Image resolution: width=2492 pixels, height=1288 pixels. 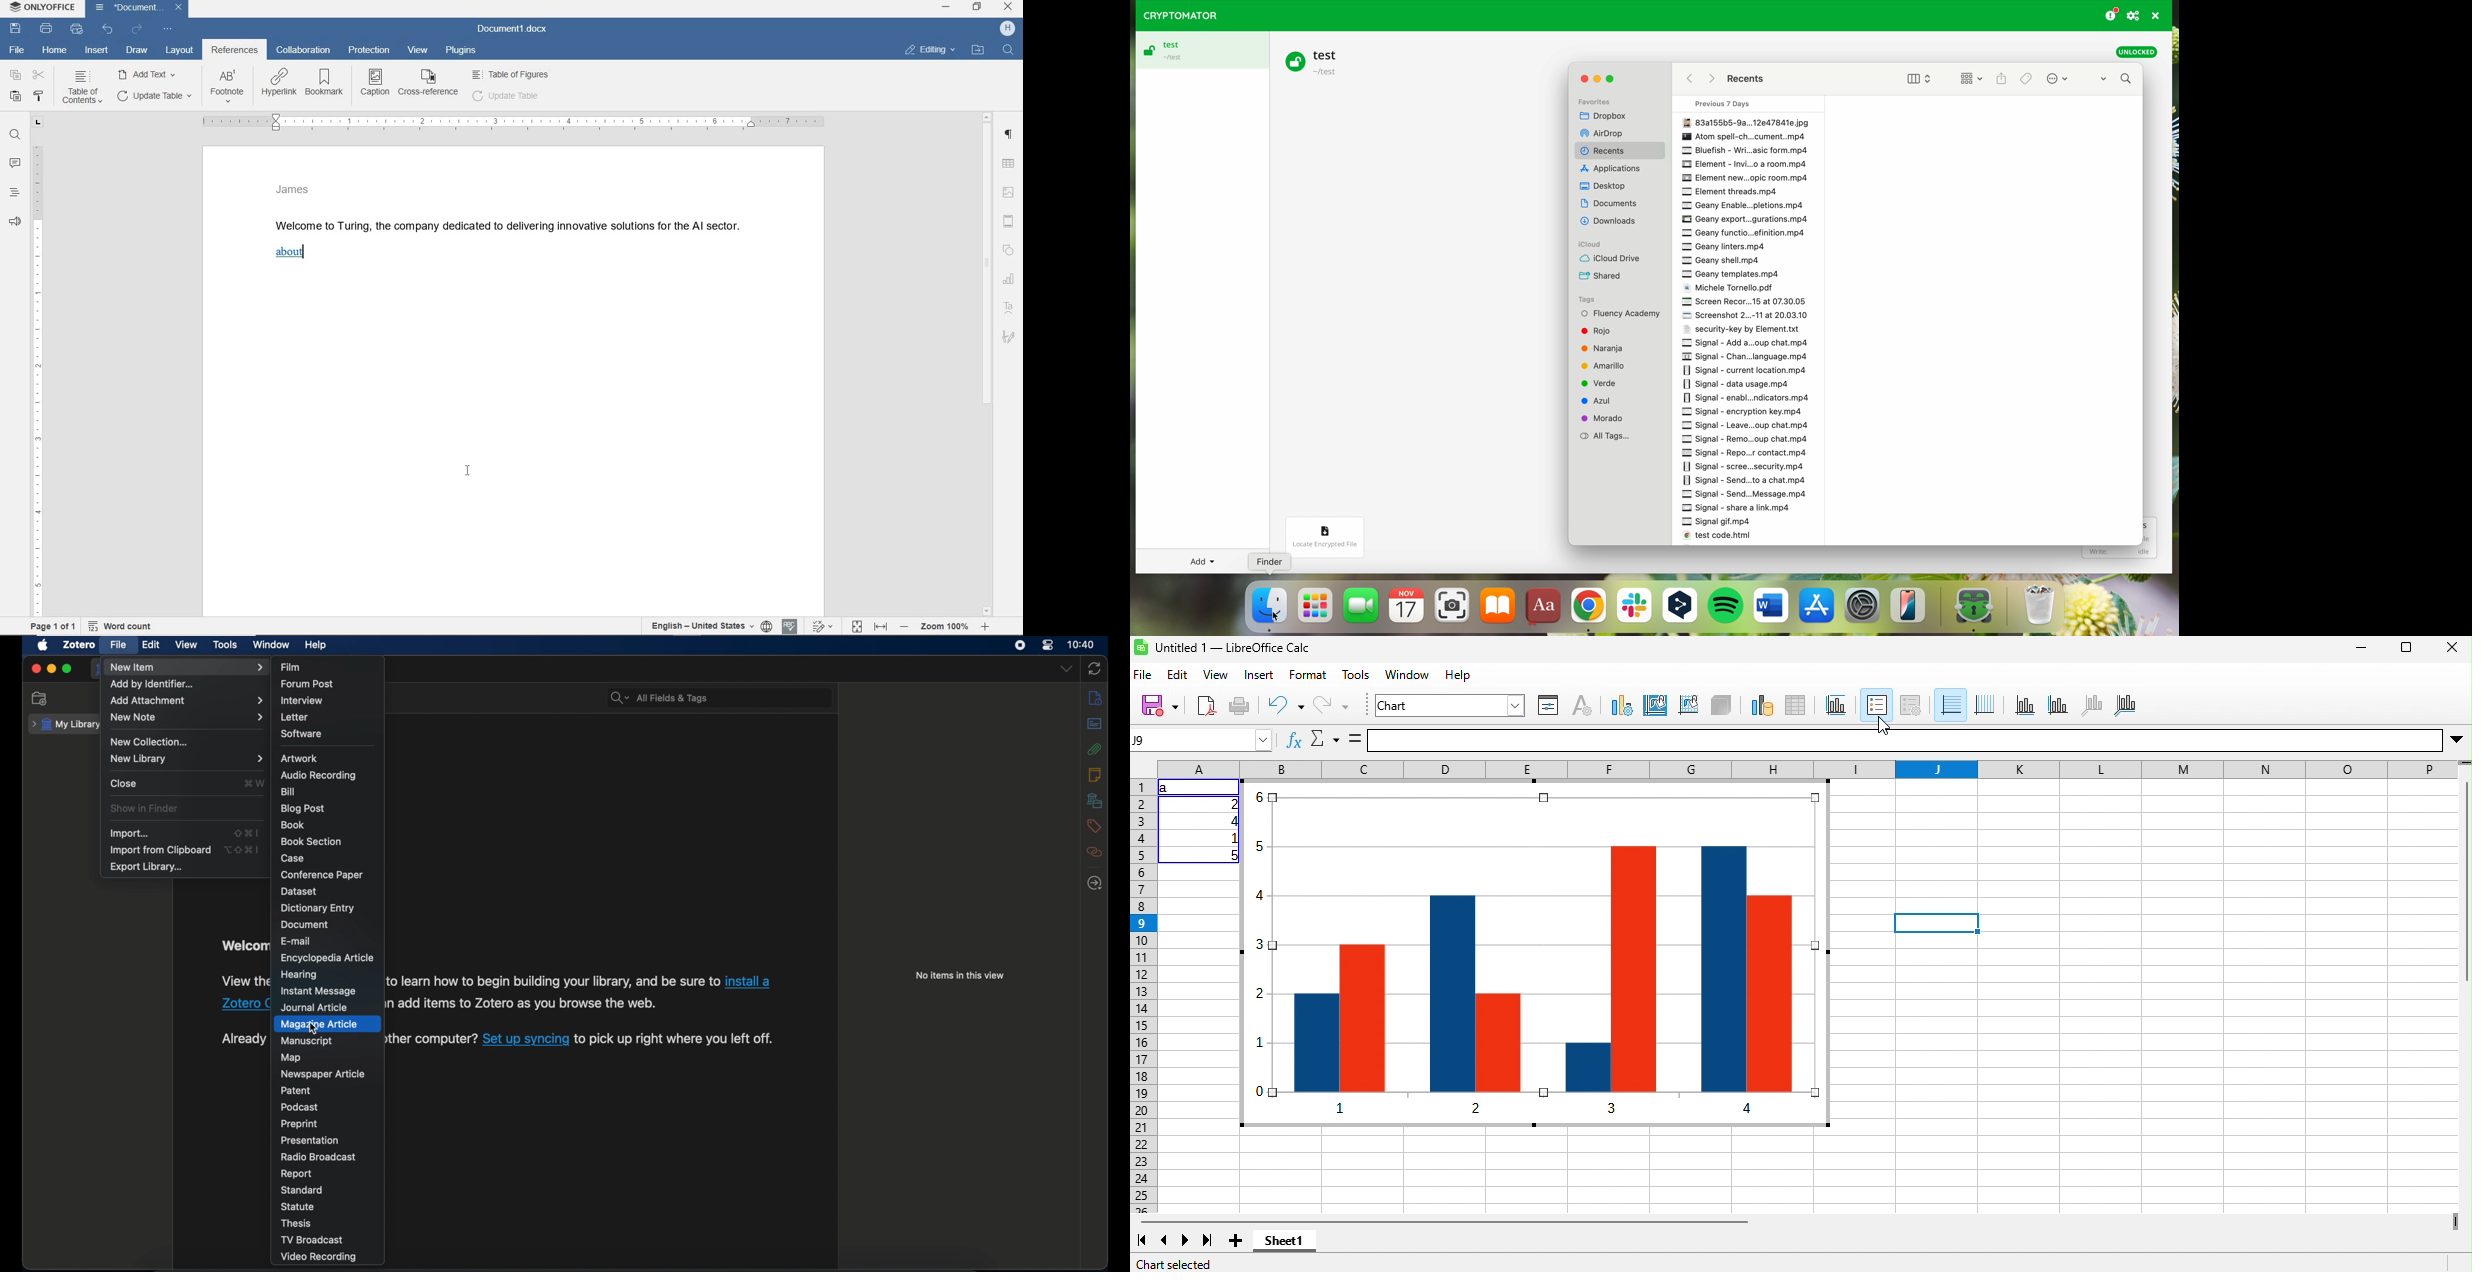 What do you see at coordinates (526, 1041) in the screenshot?
I see `Set up syncing` at bounding box center [526, 1041].